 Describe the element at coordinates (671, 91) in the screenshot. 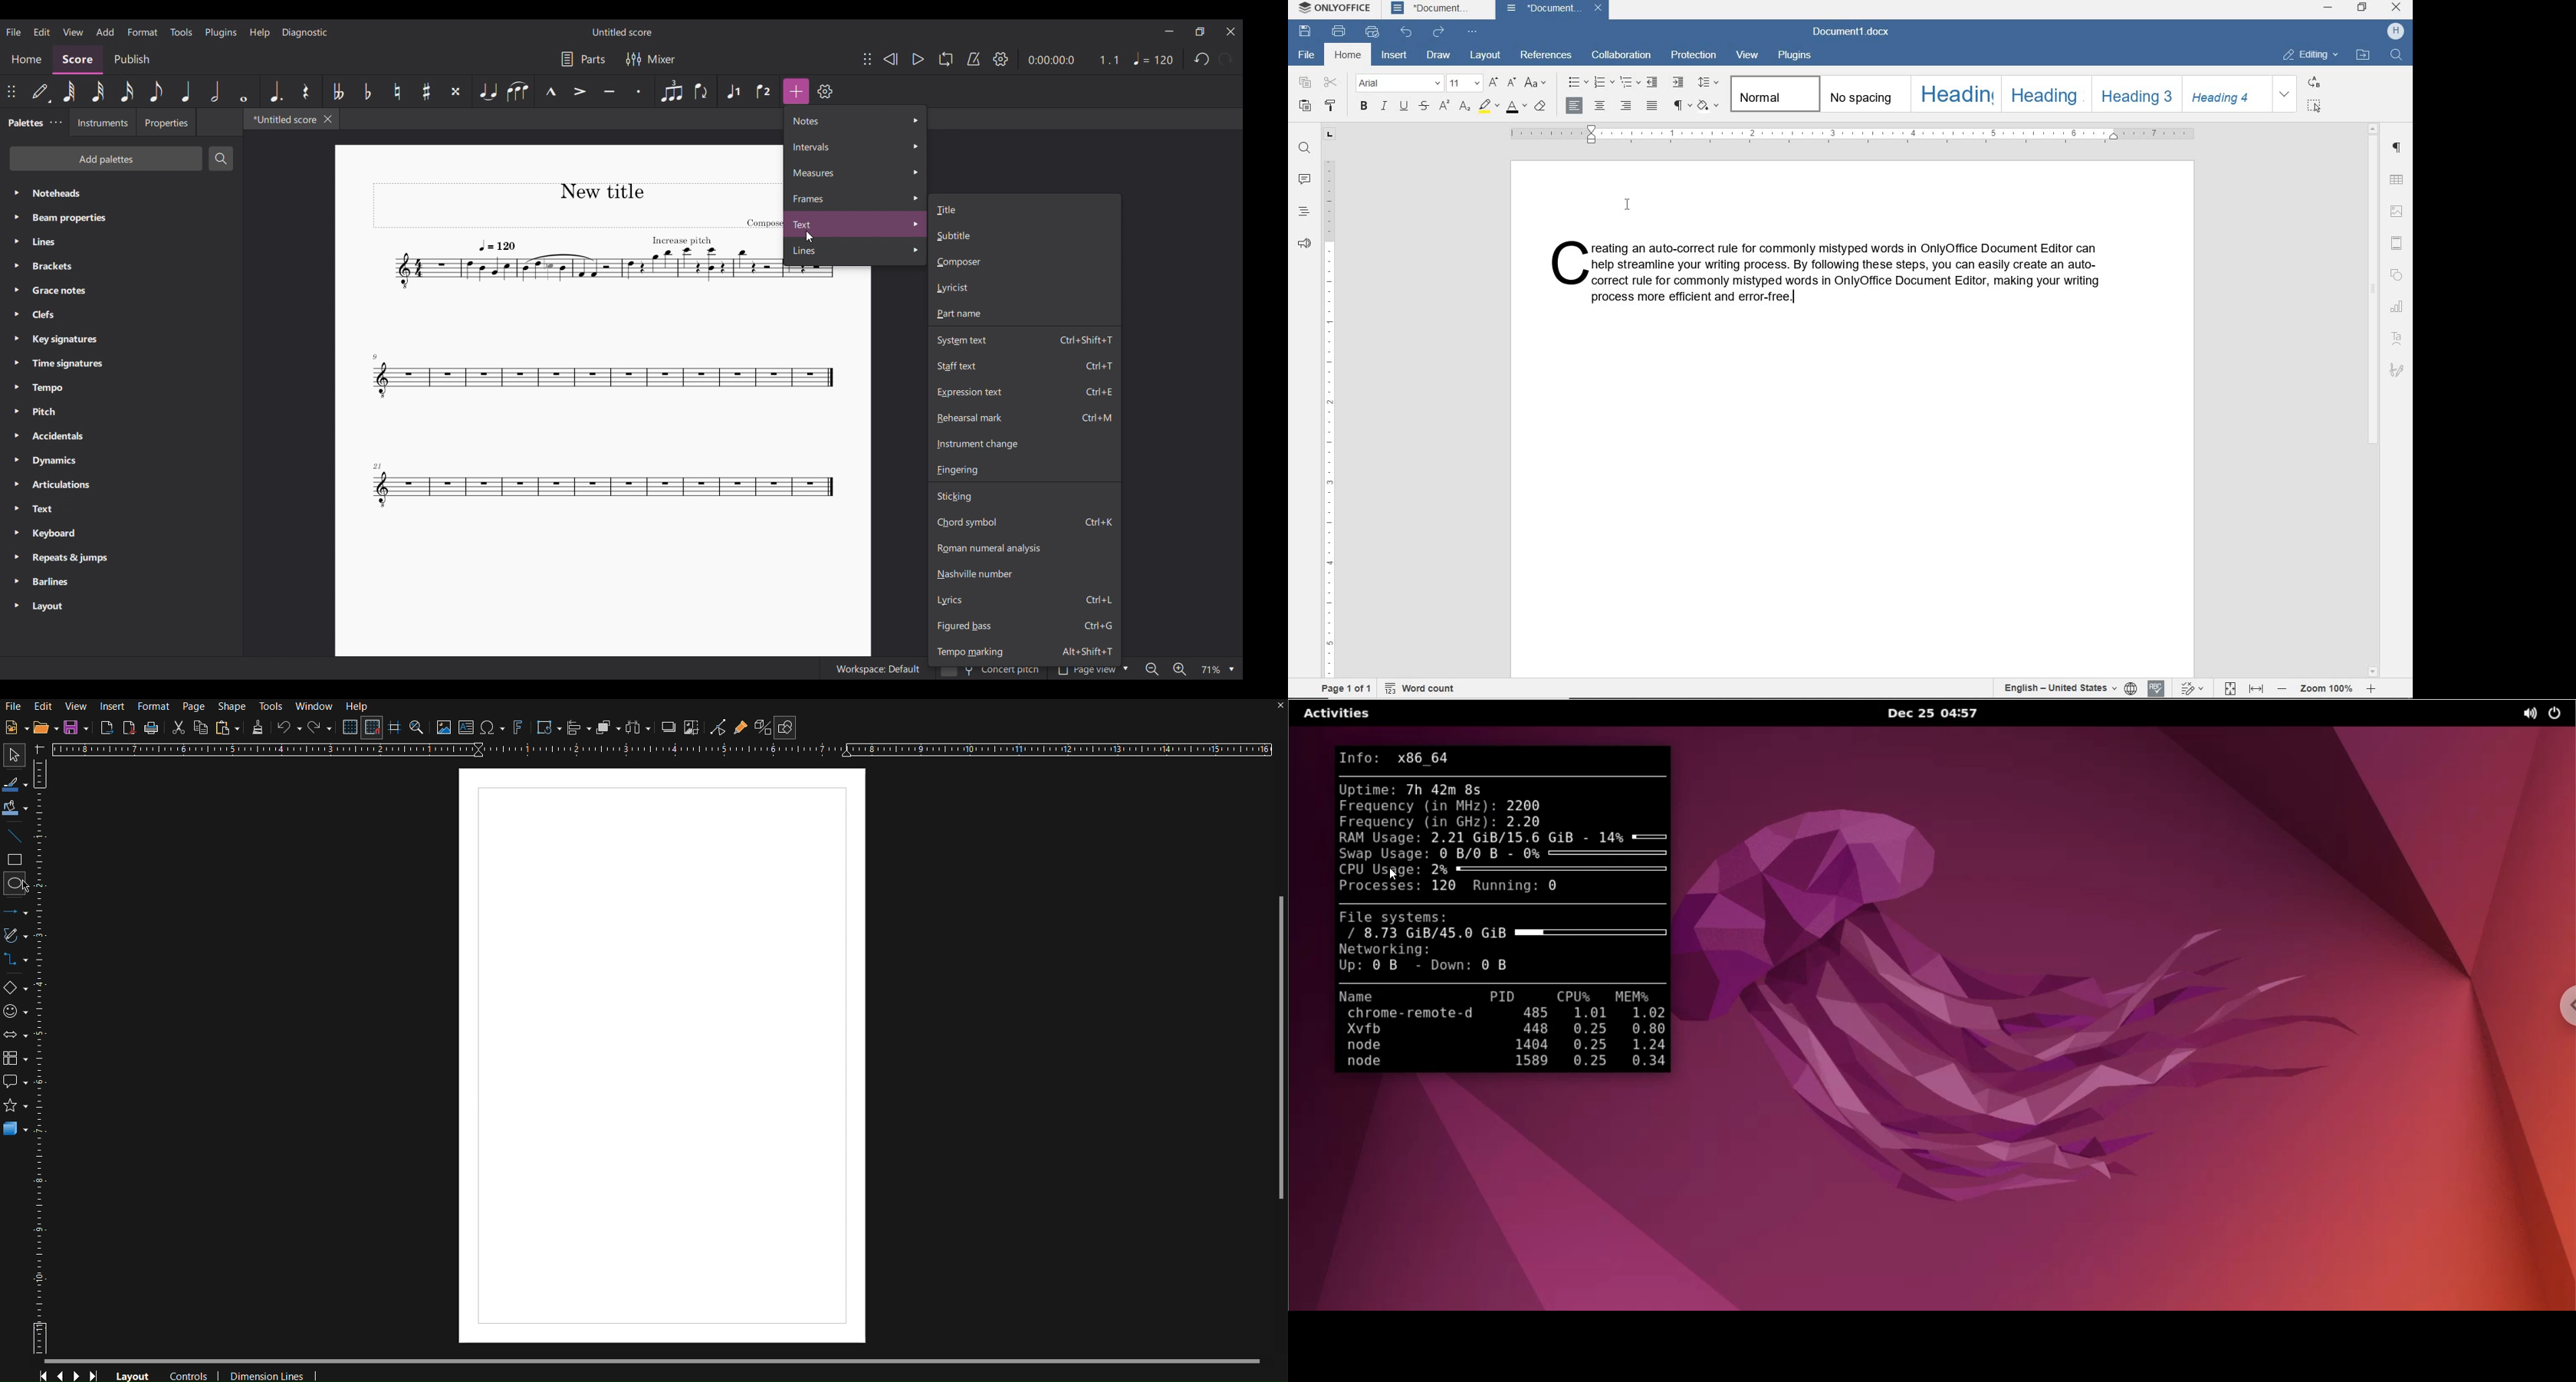

I see `Tuplet` at that location.